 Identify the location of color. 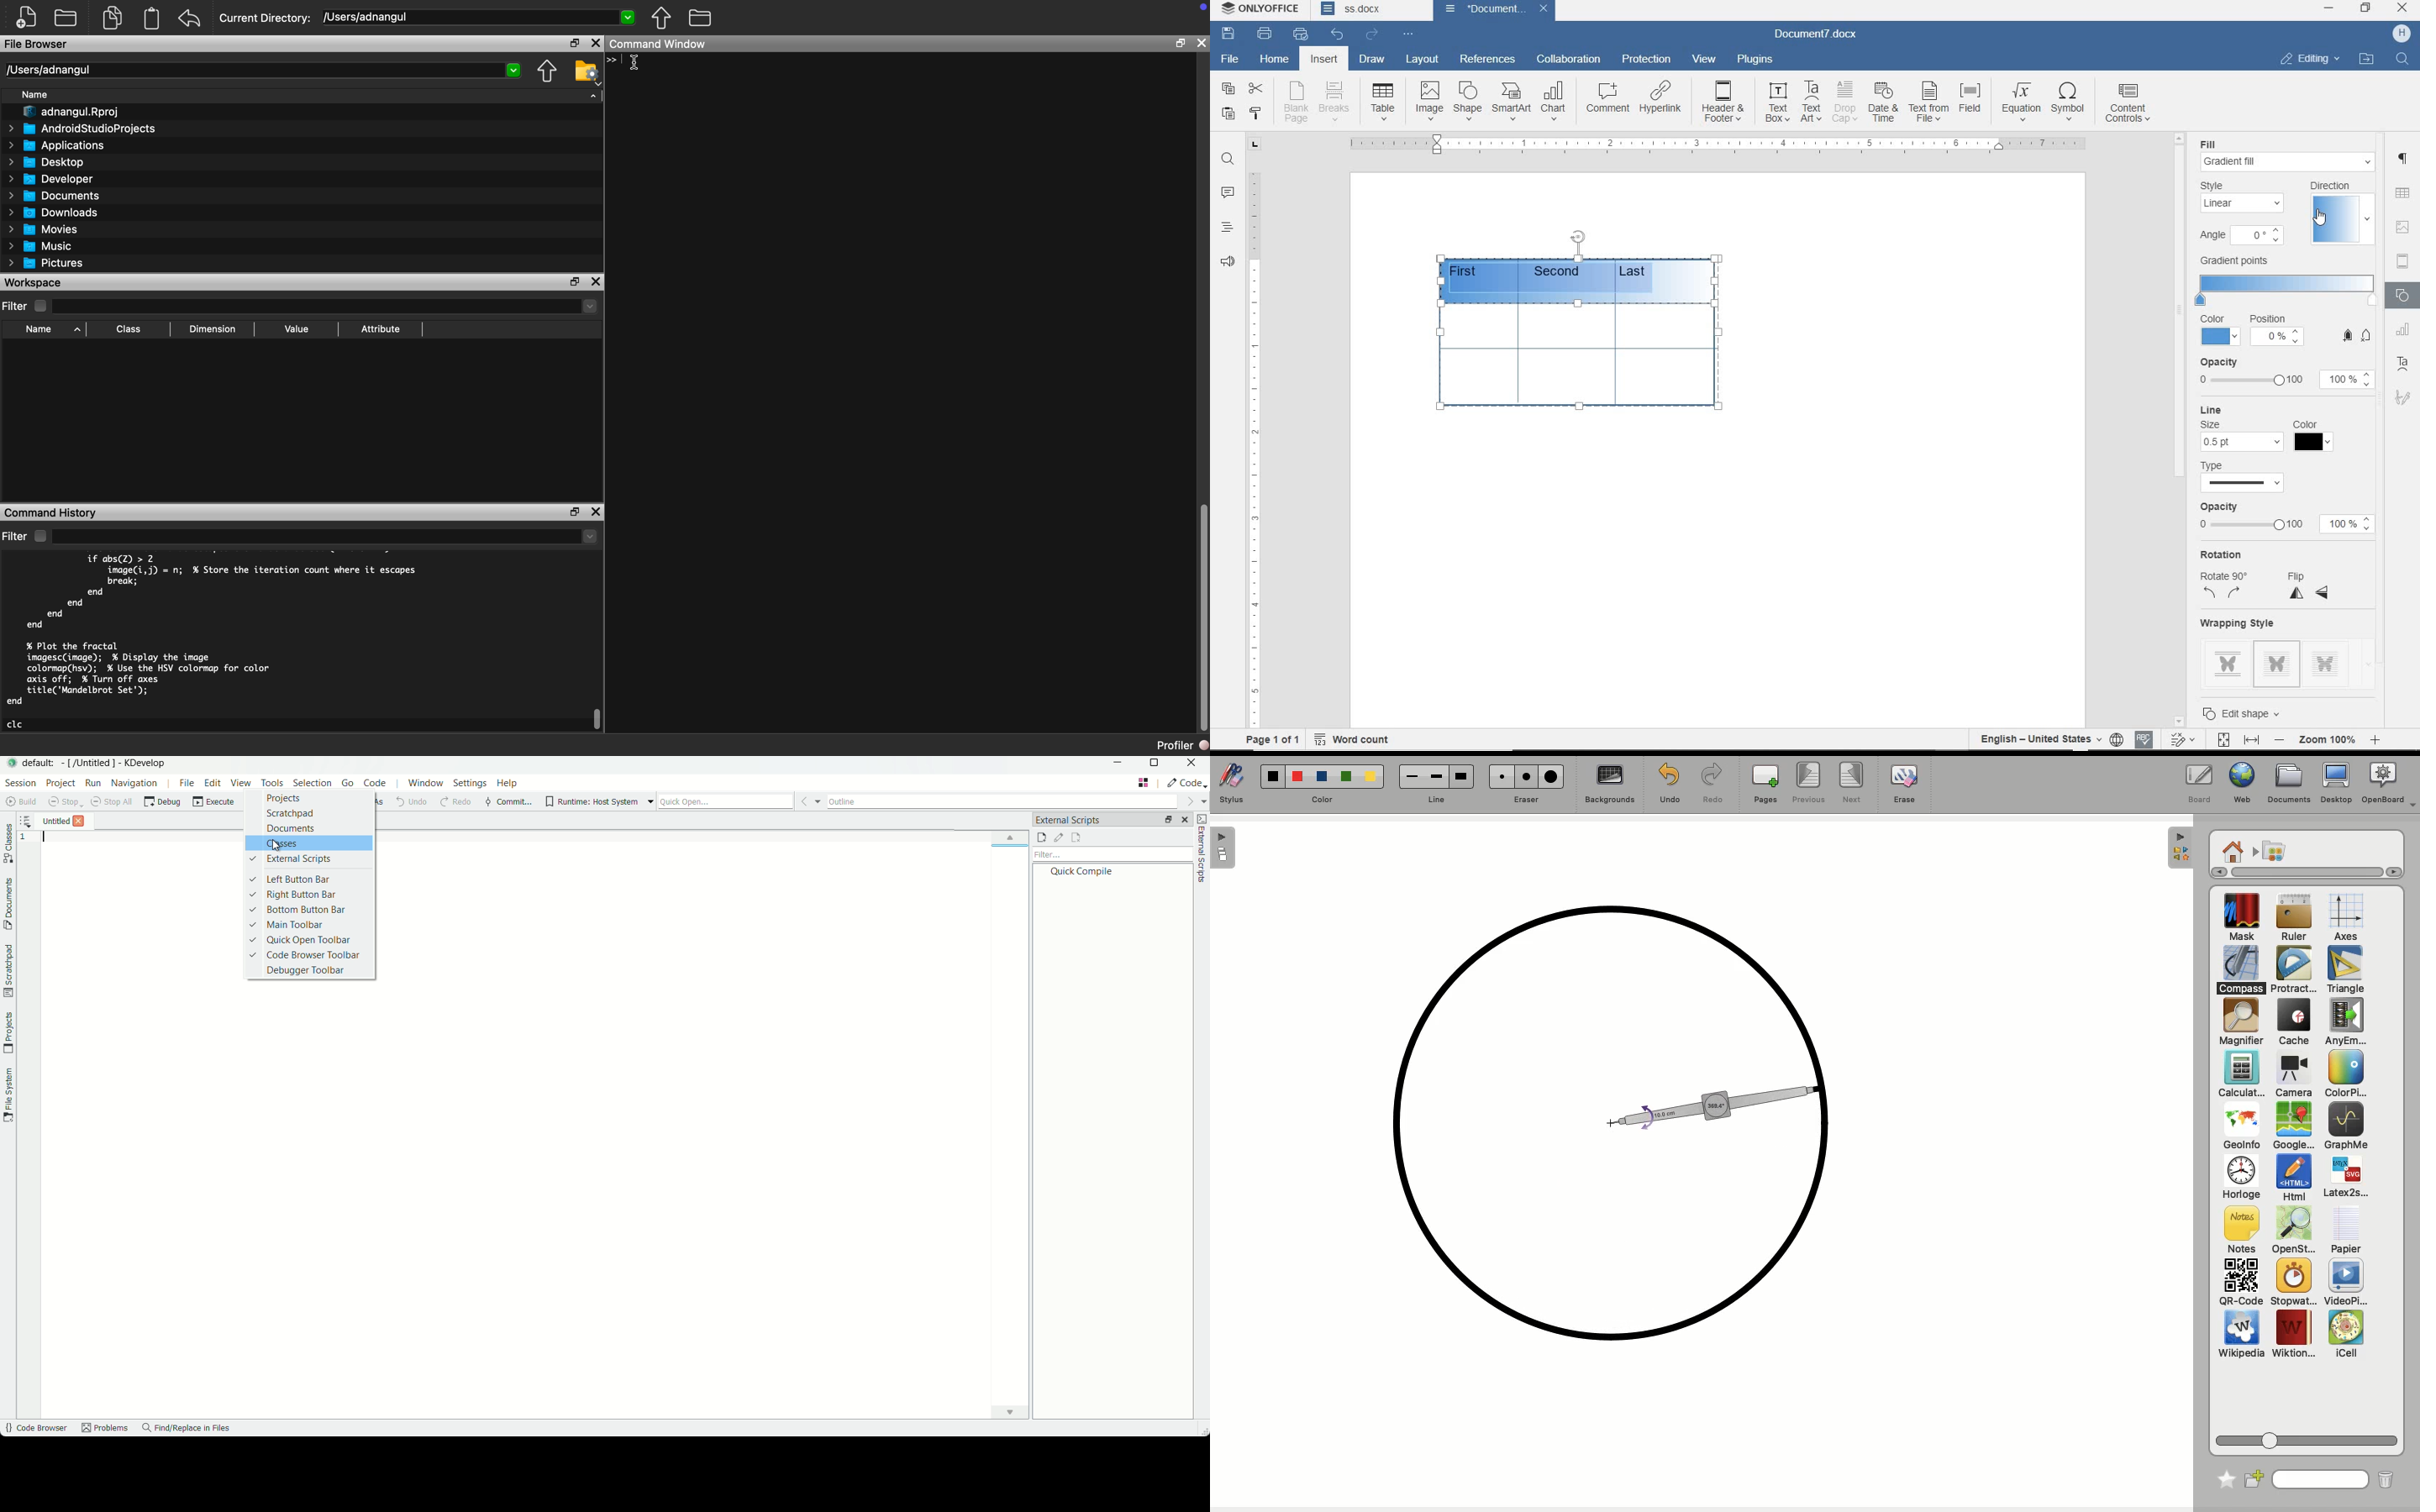
(2306, 423).